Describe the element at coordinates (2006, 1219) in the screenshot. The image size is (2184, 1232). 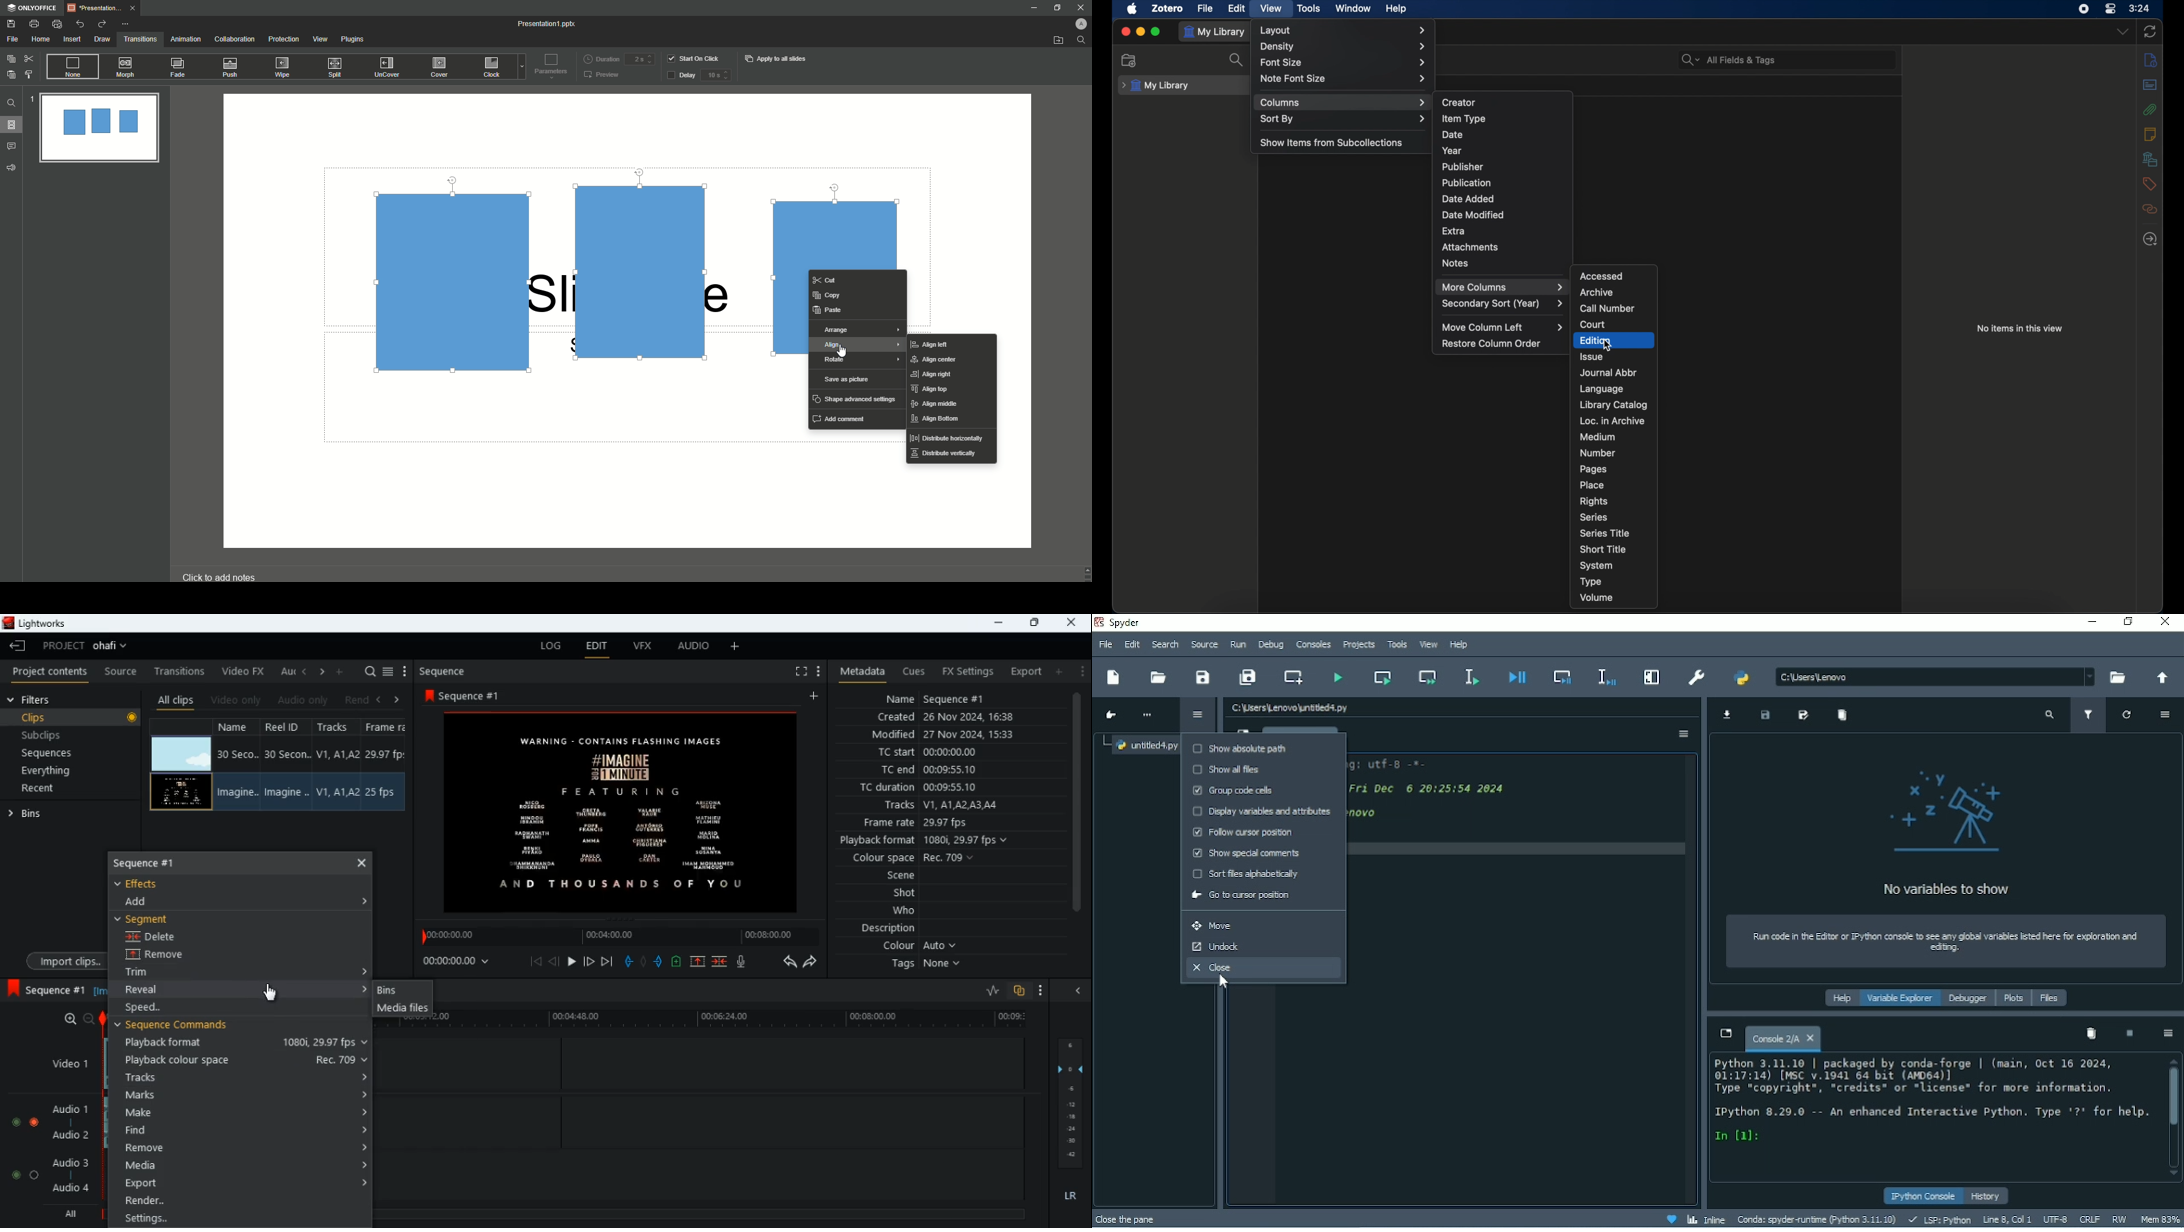
I see `Line 8, Col 1` at that location.